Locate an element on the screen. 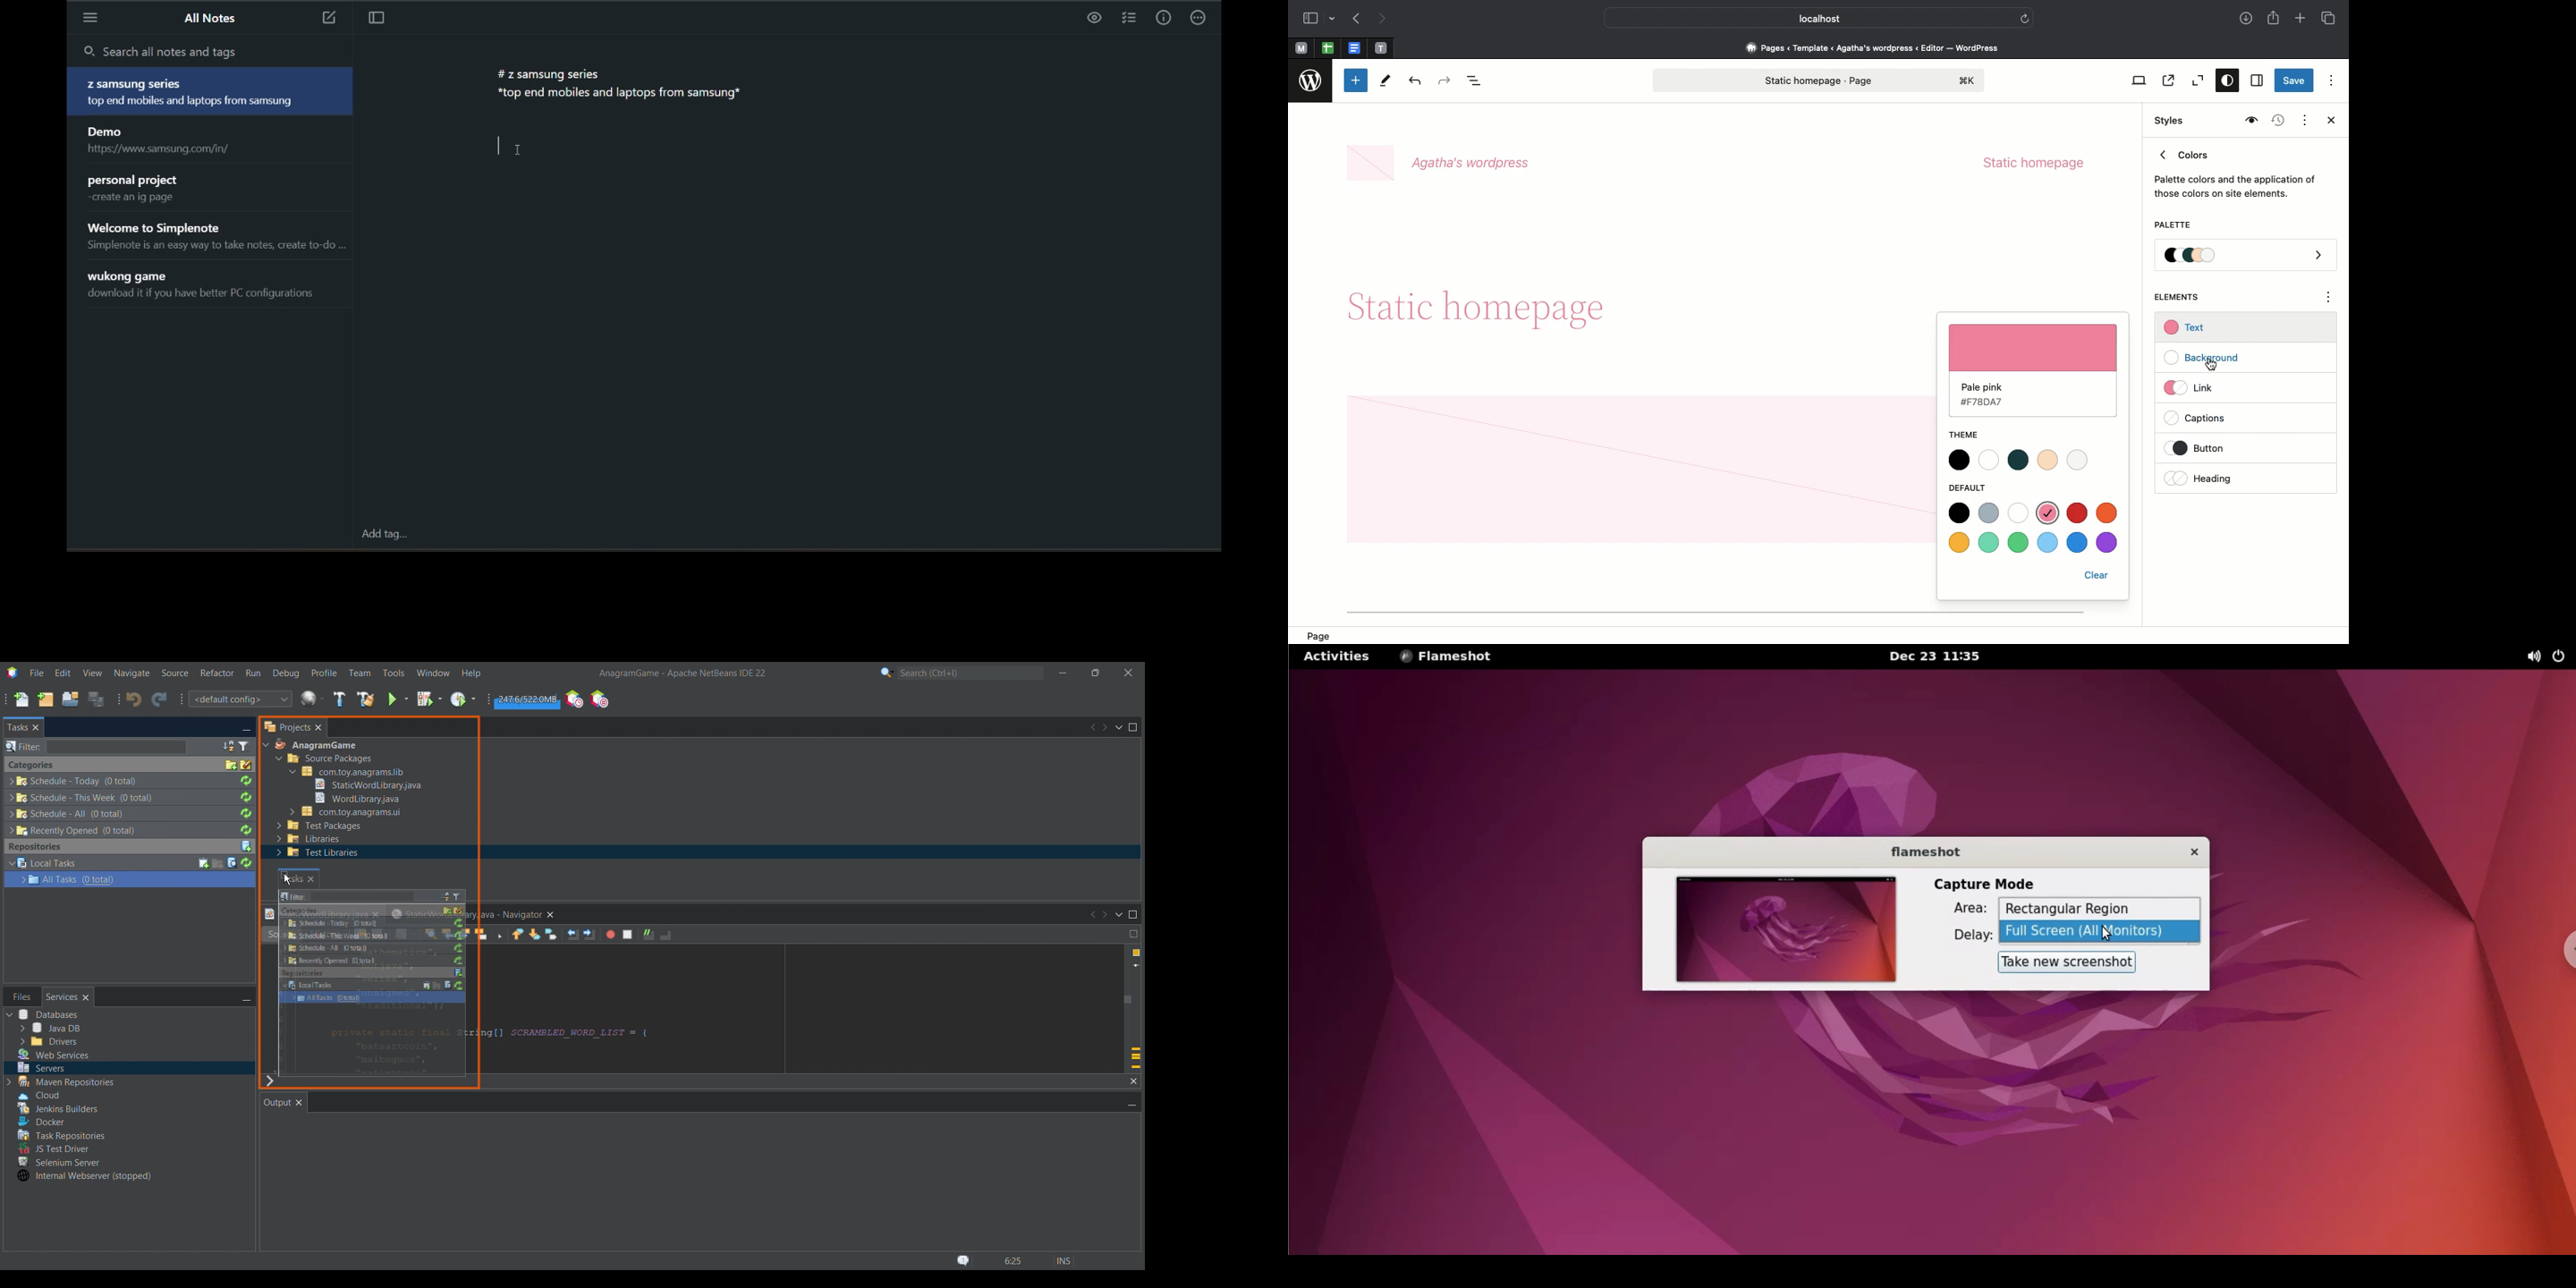 This screenshot has height=1288, width=2576. Colors is located at coordinates (2236, 171).